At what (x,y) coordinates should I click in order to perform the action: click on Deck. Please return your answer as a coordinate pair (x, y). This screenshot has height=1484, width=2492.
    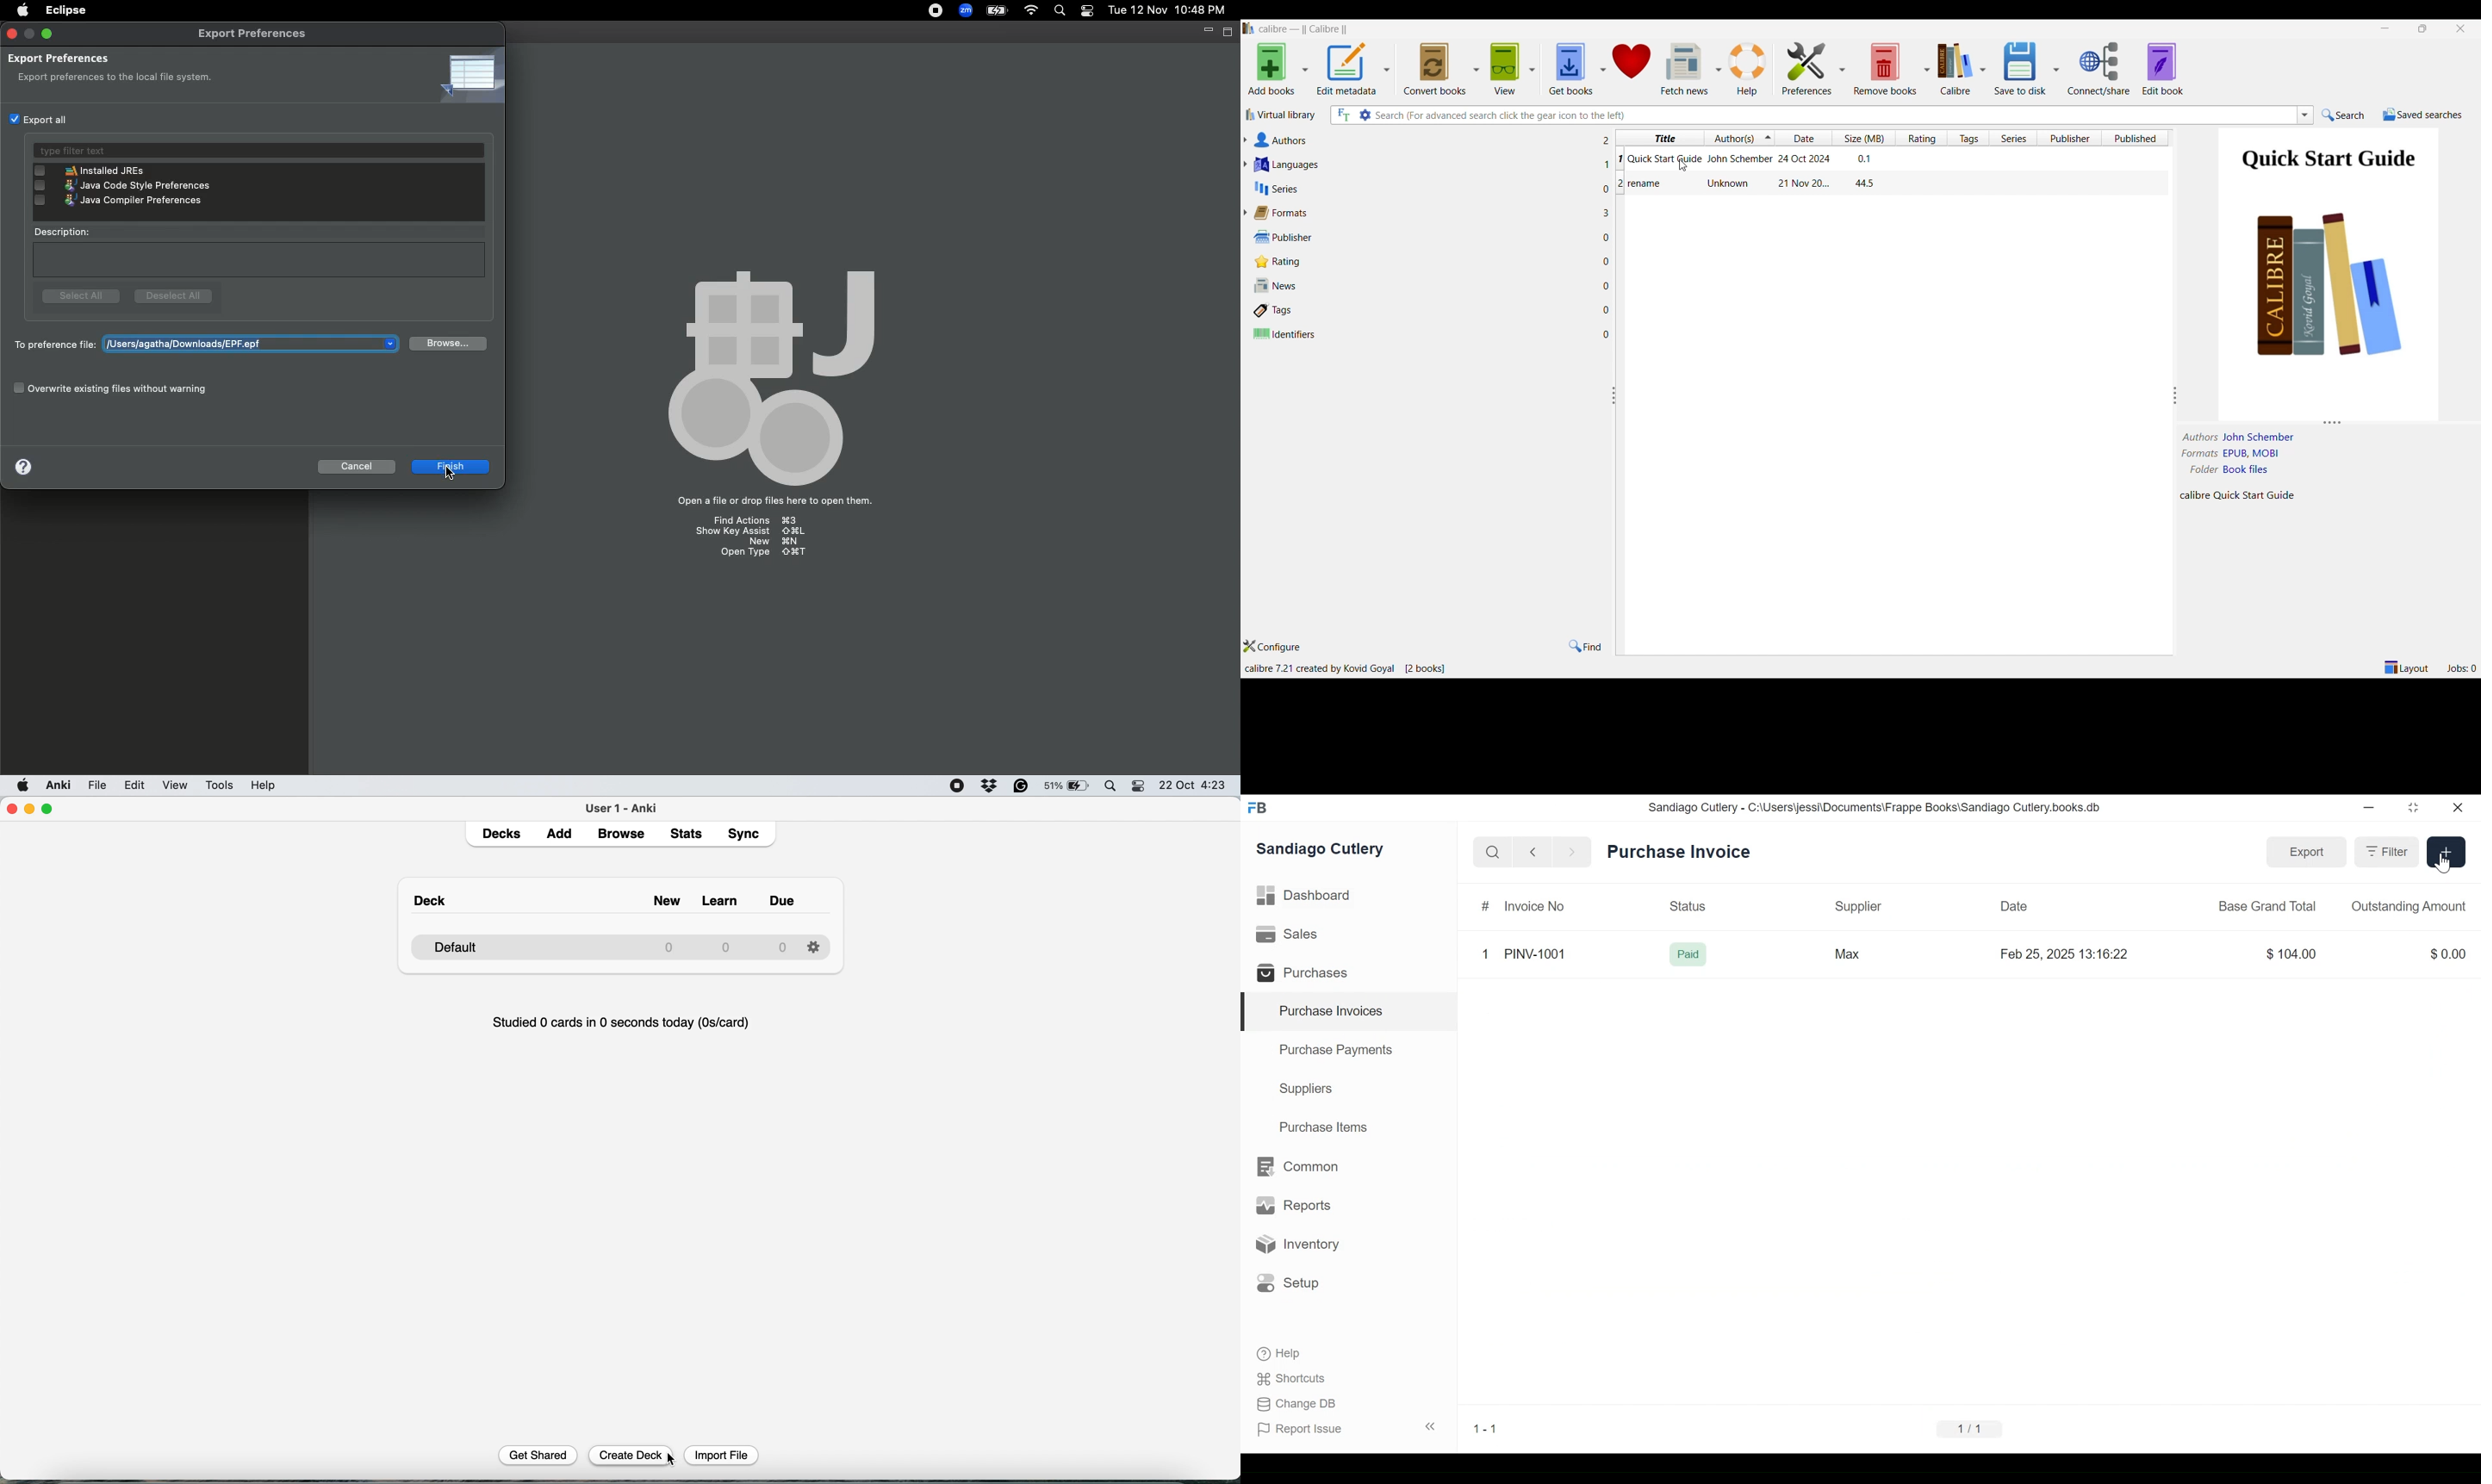
    Looking at the image, I should click on (435, 895).